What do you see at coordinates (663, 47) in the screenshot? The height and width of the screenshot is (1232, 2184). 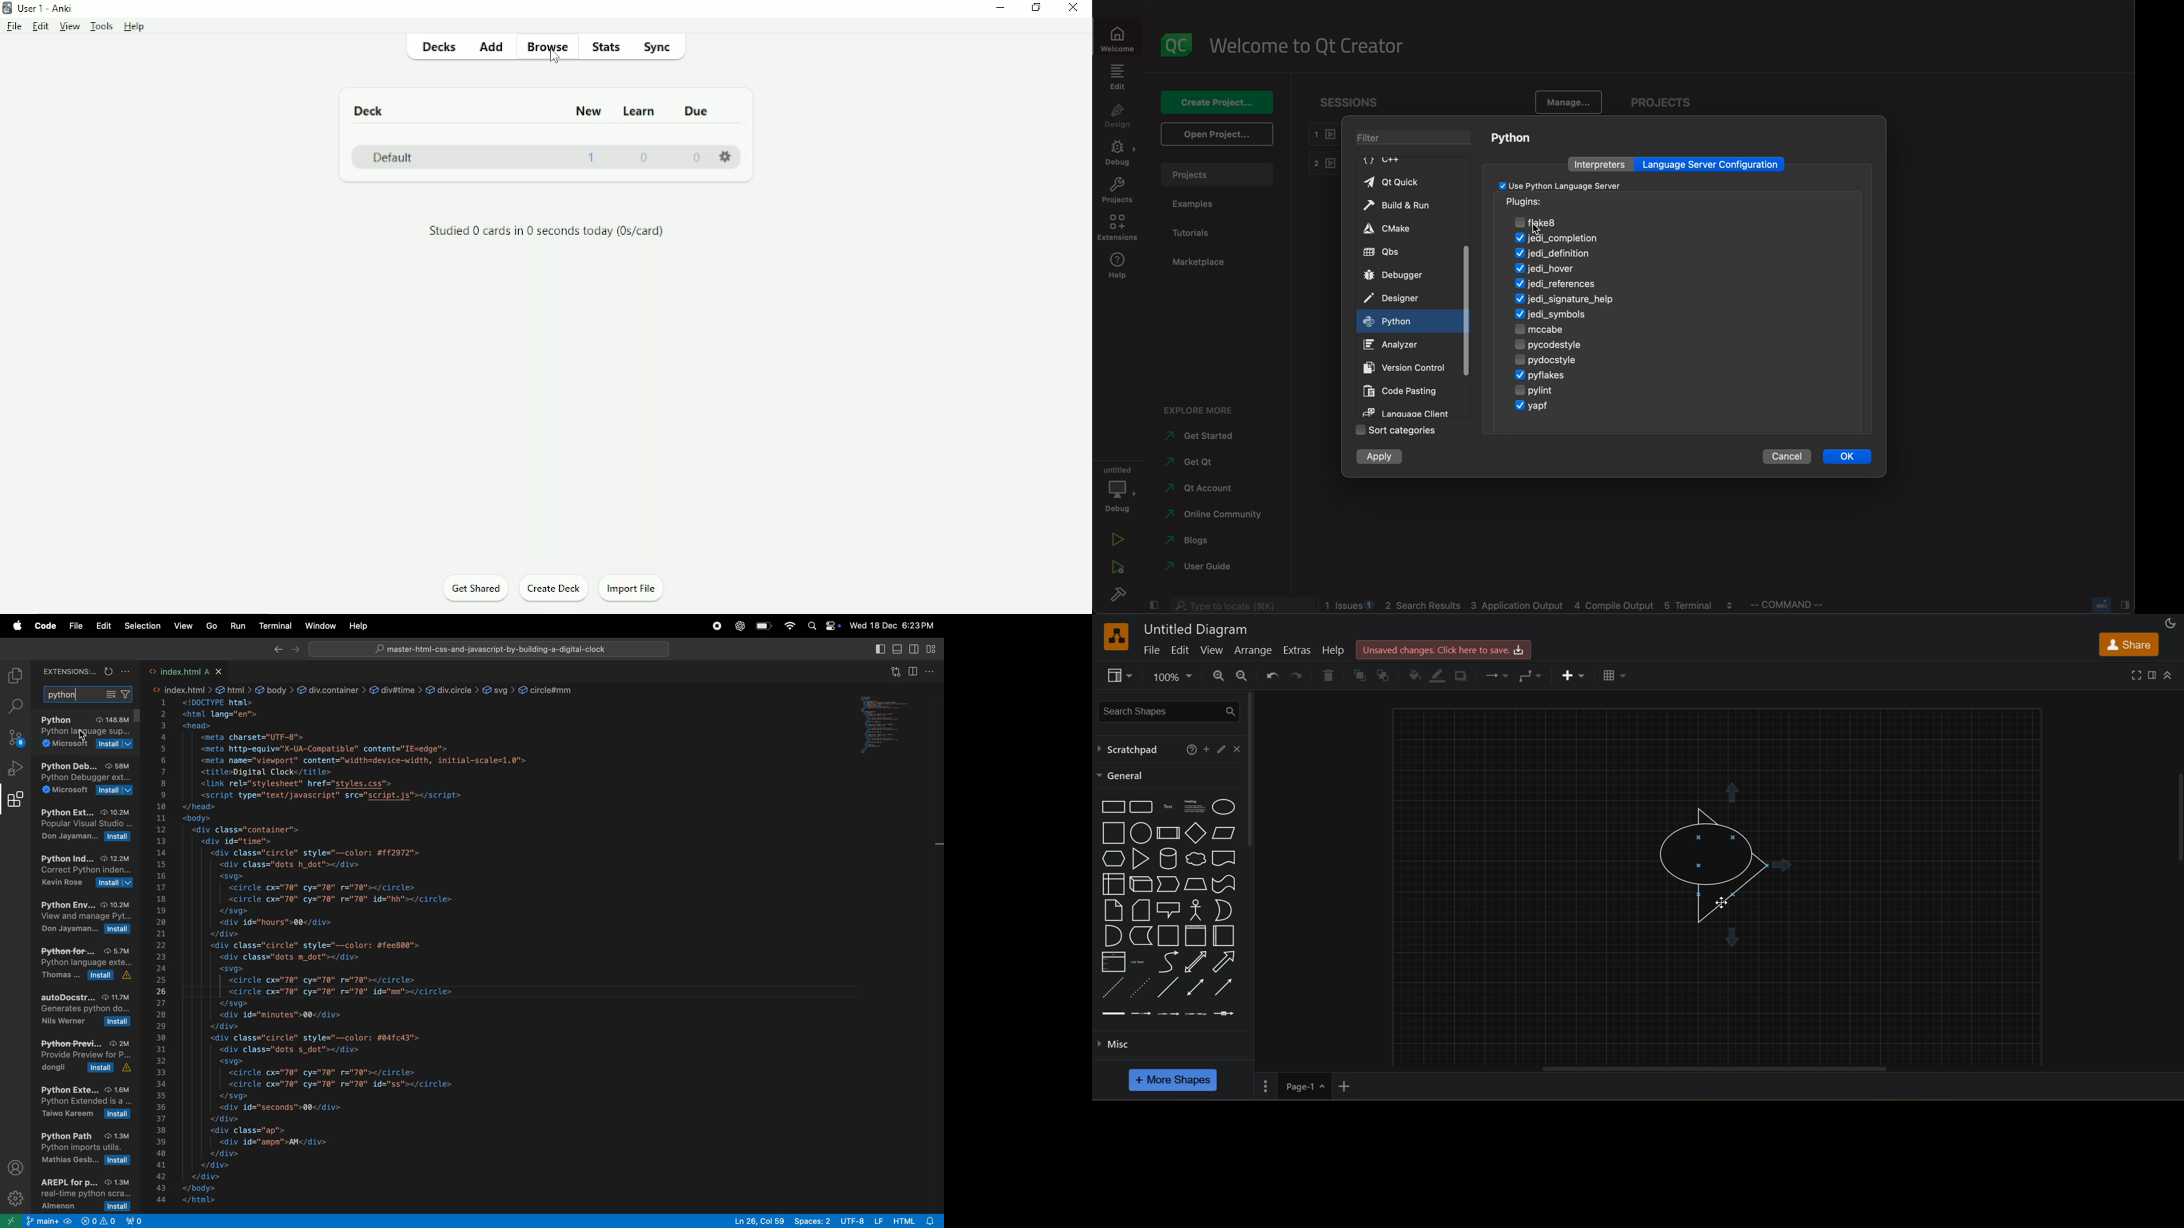 I see `Sync` at bounding box center [663, 47].